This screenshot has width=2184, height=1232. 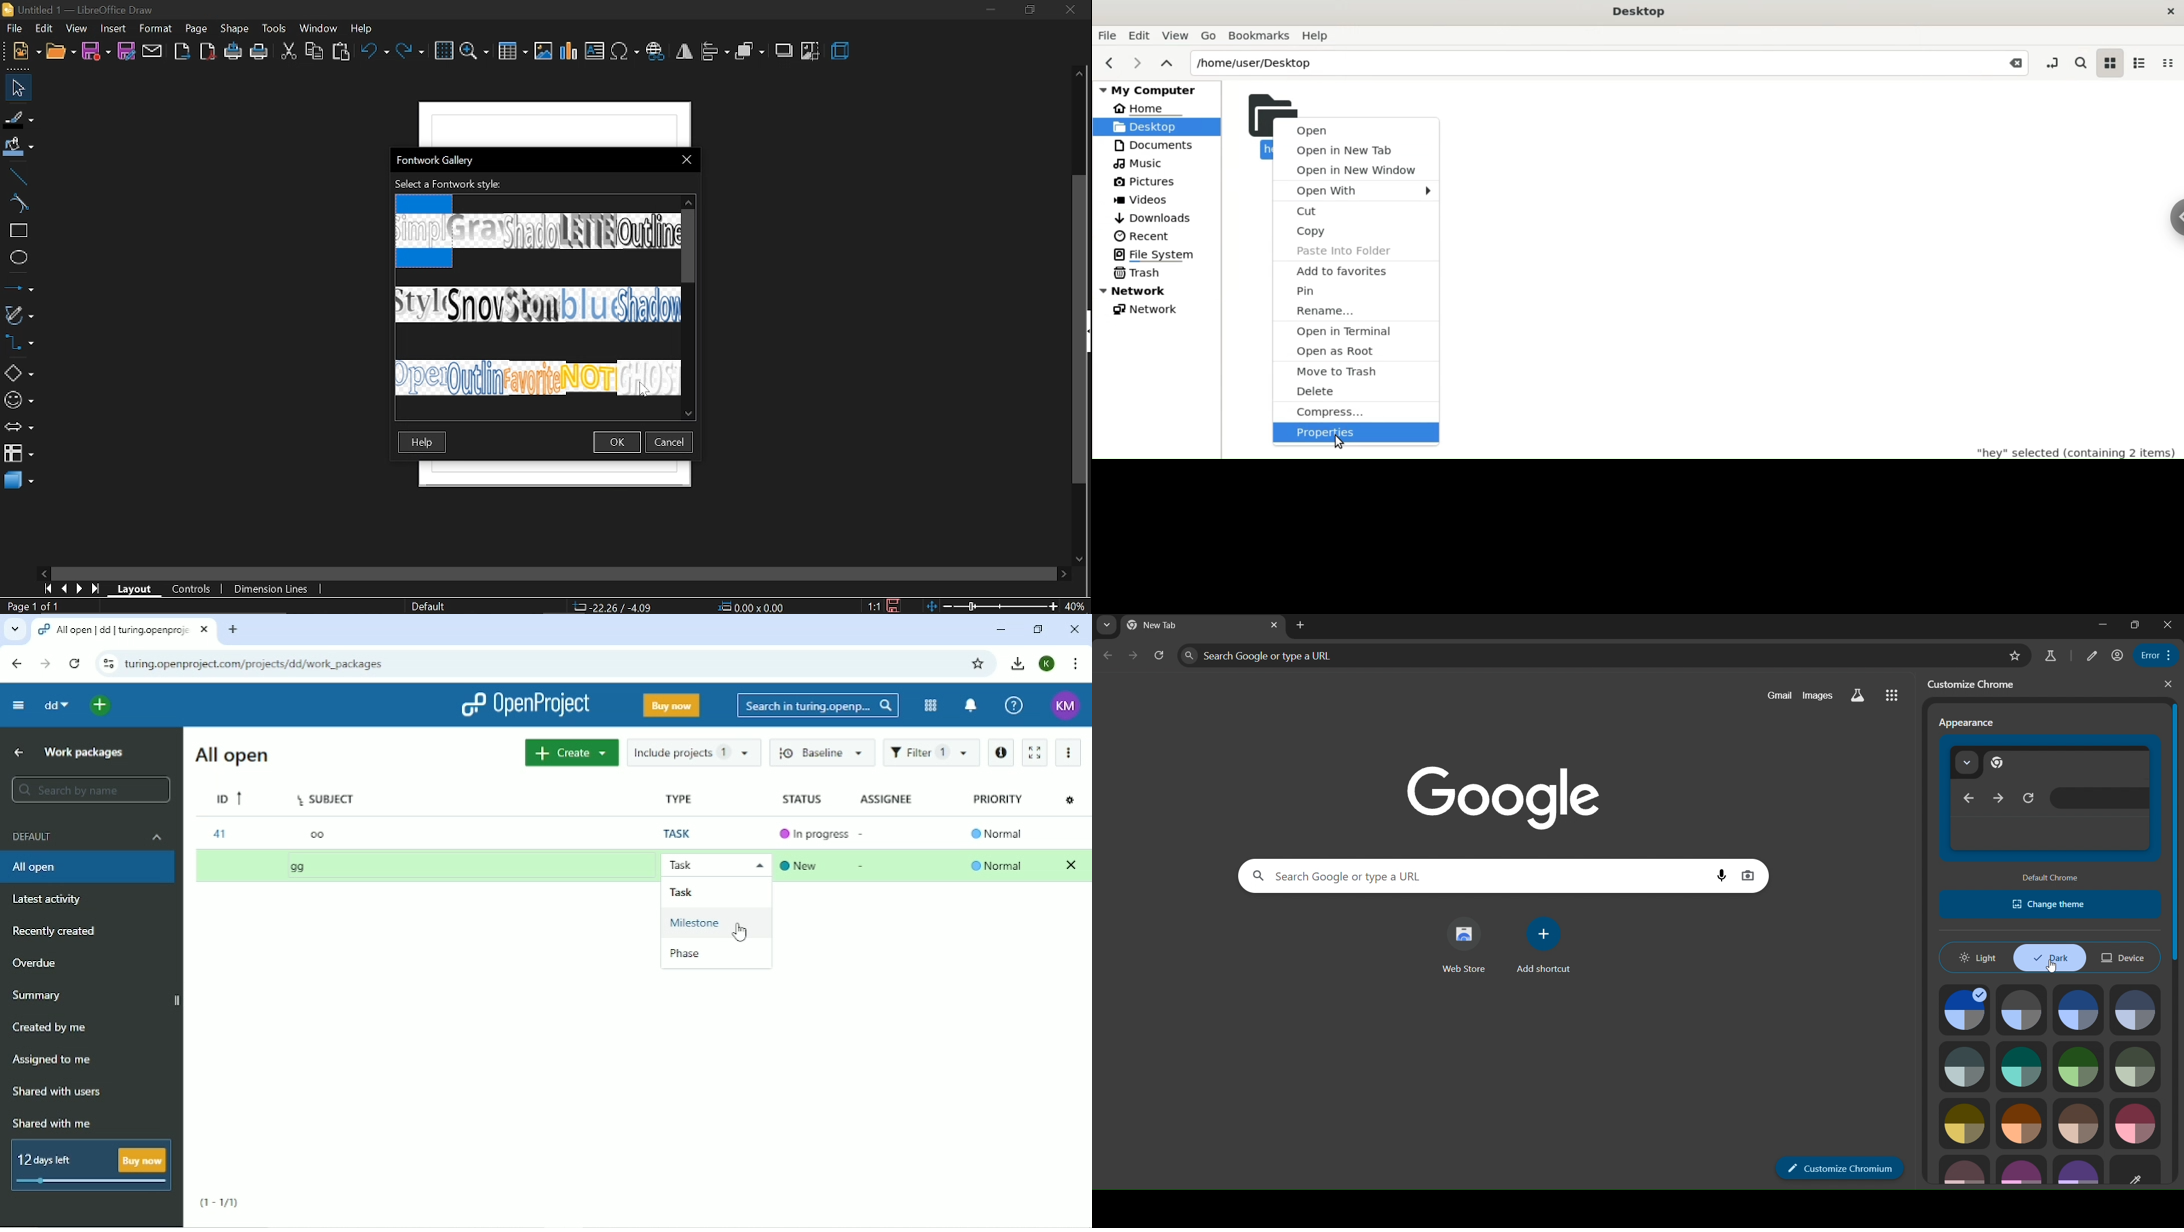 I want to click on fill line, so click(x=20, y=118).